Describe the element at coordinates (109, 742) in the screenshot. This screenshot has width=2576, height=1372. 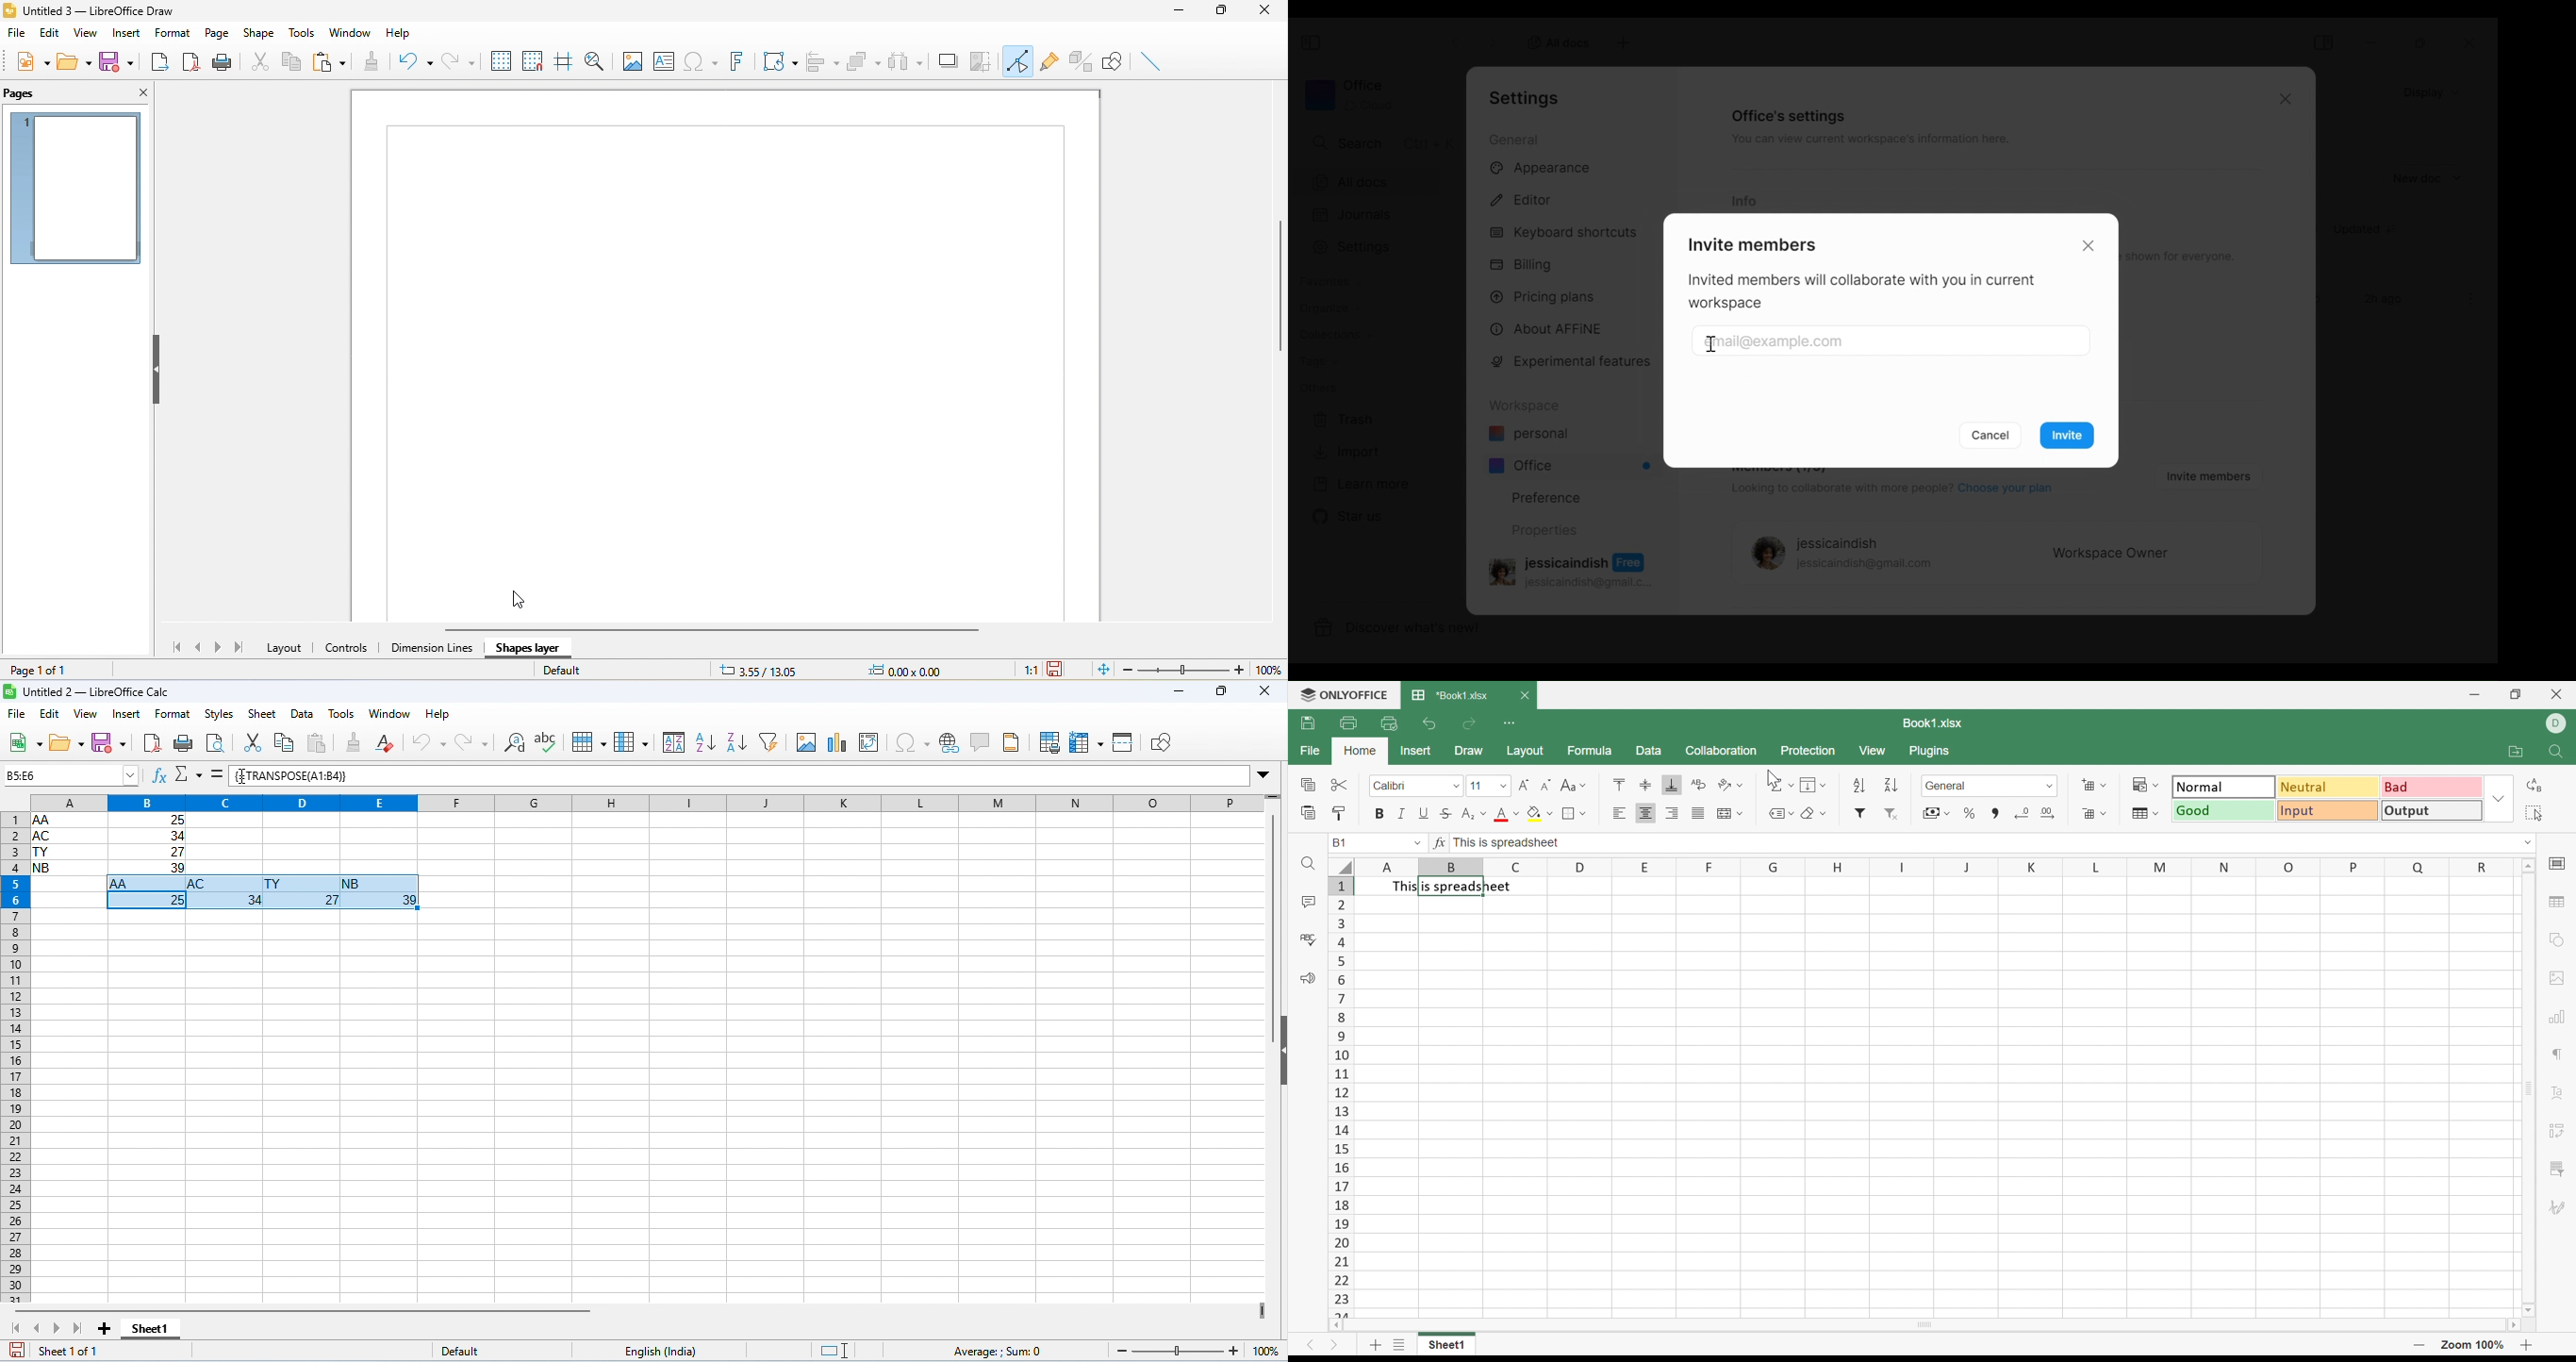
I see `save` at that location.